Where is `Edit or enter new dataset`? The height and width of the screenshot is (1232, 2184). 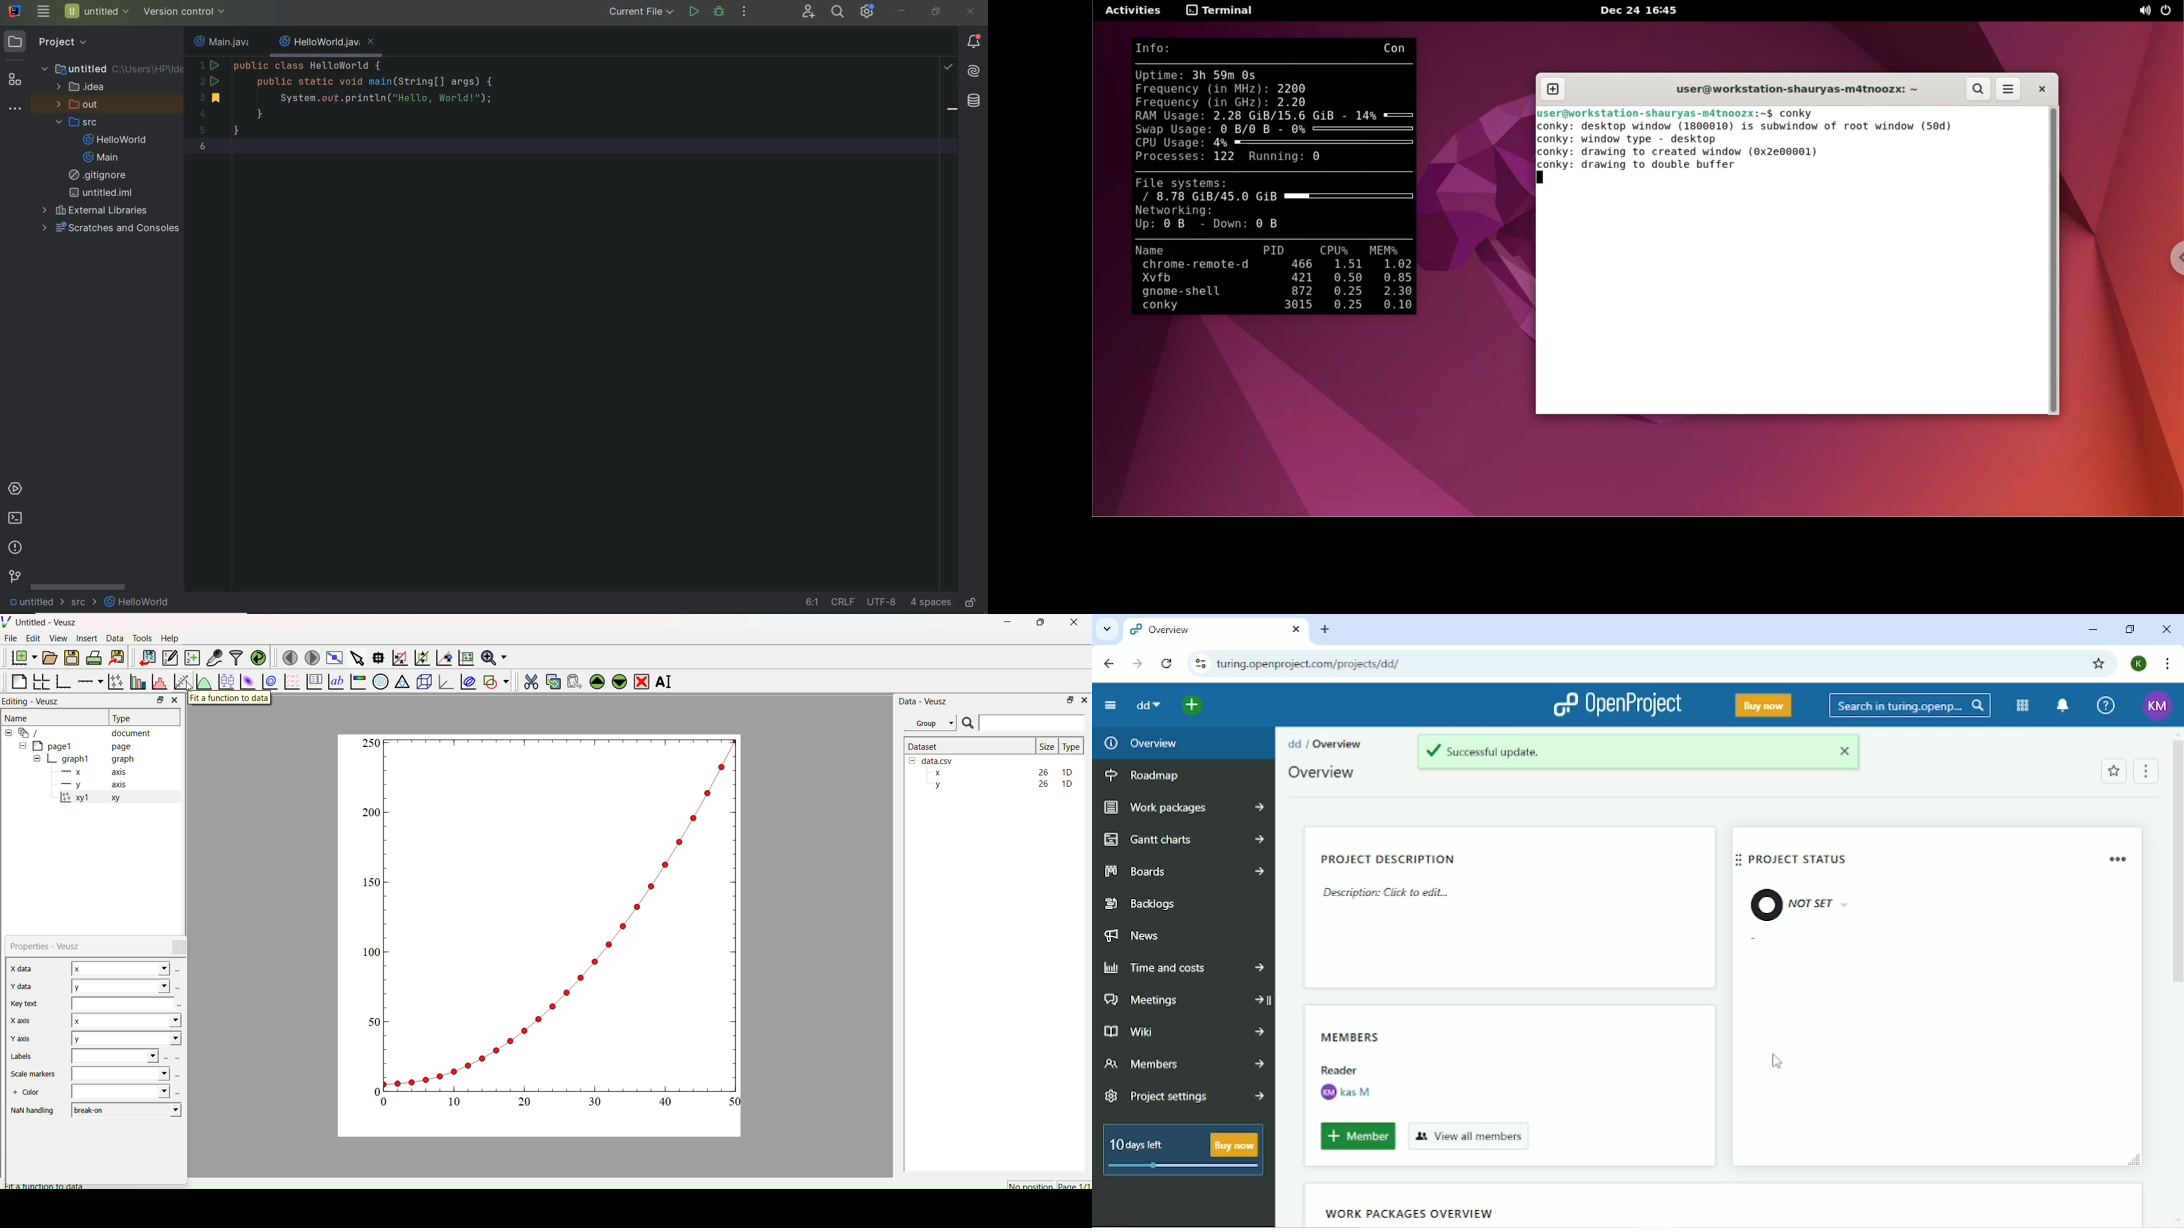
Edit or enter new dataset is located at coordinates (168, 658).